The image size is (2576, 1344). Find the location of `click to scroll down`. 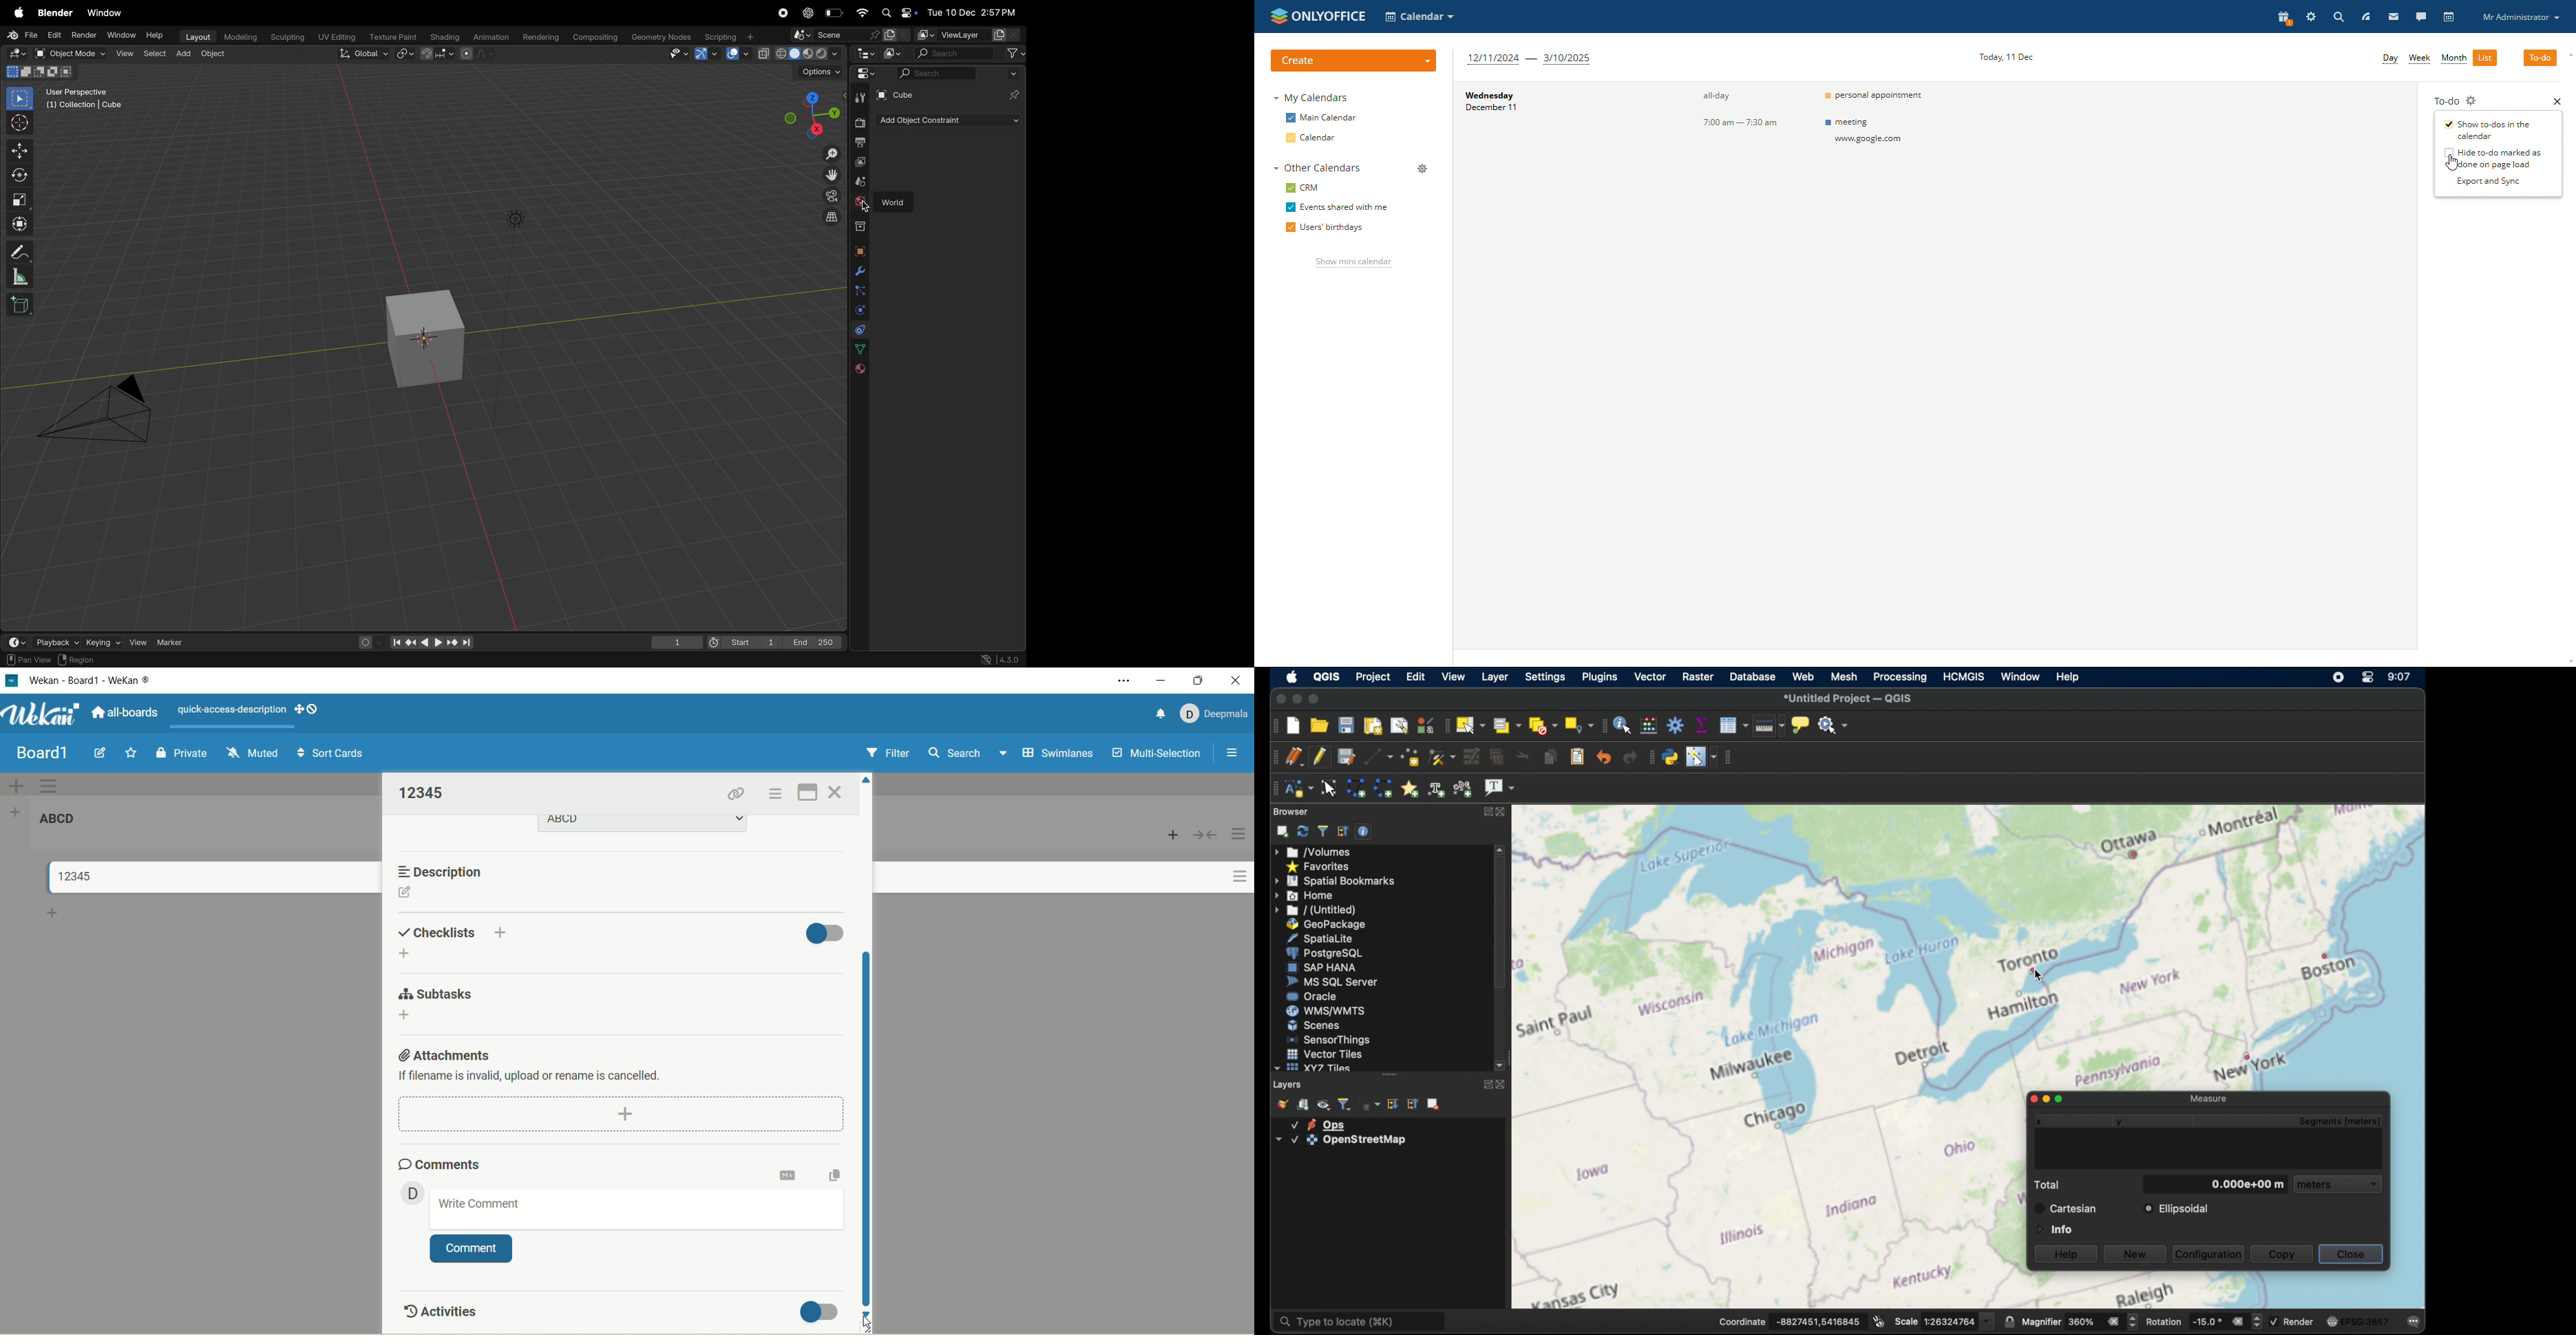

click to scroll down is located at coordinates (867, 1313).